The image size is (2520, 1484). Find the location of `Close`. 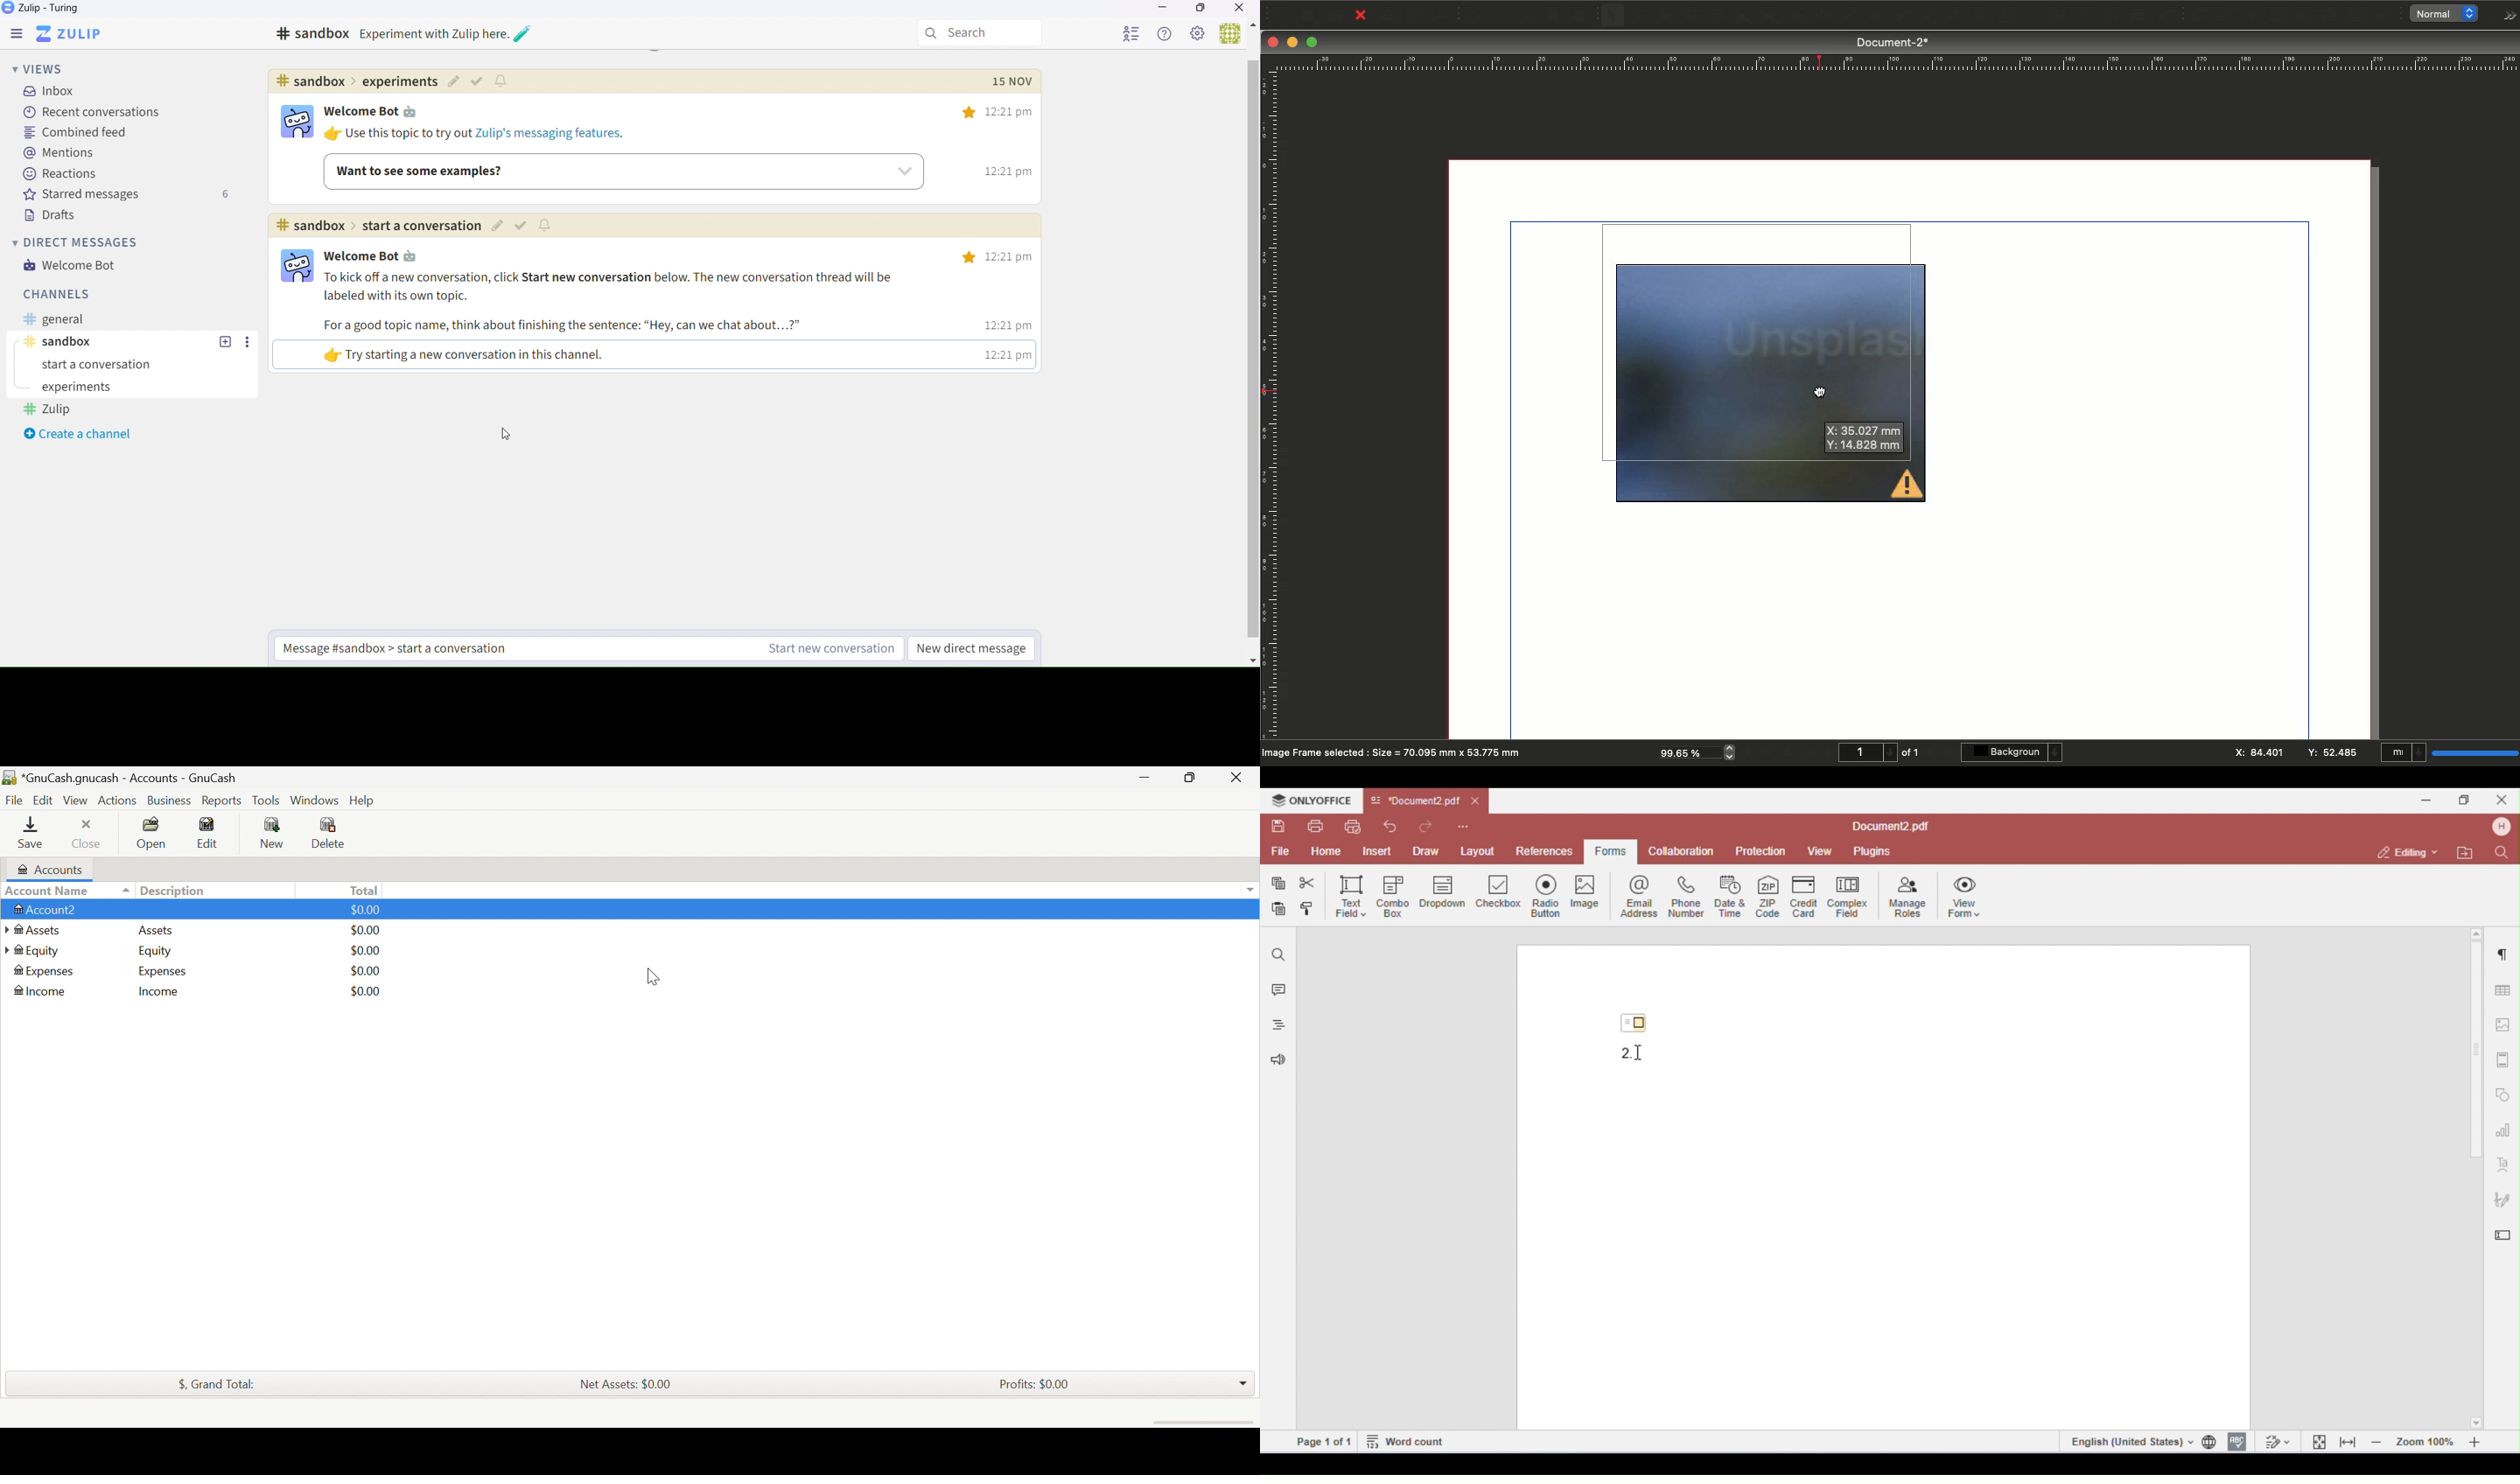

Close is located at coordinates (1240, 9).